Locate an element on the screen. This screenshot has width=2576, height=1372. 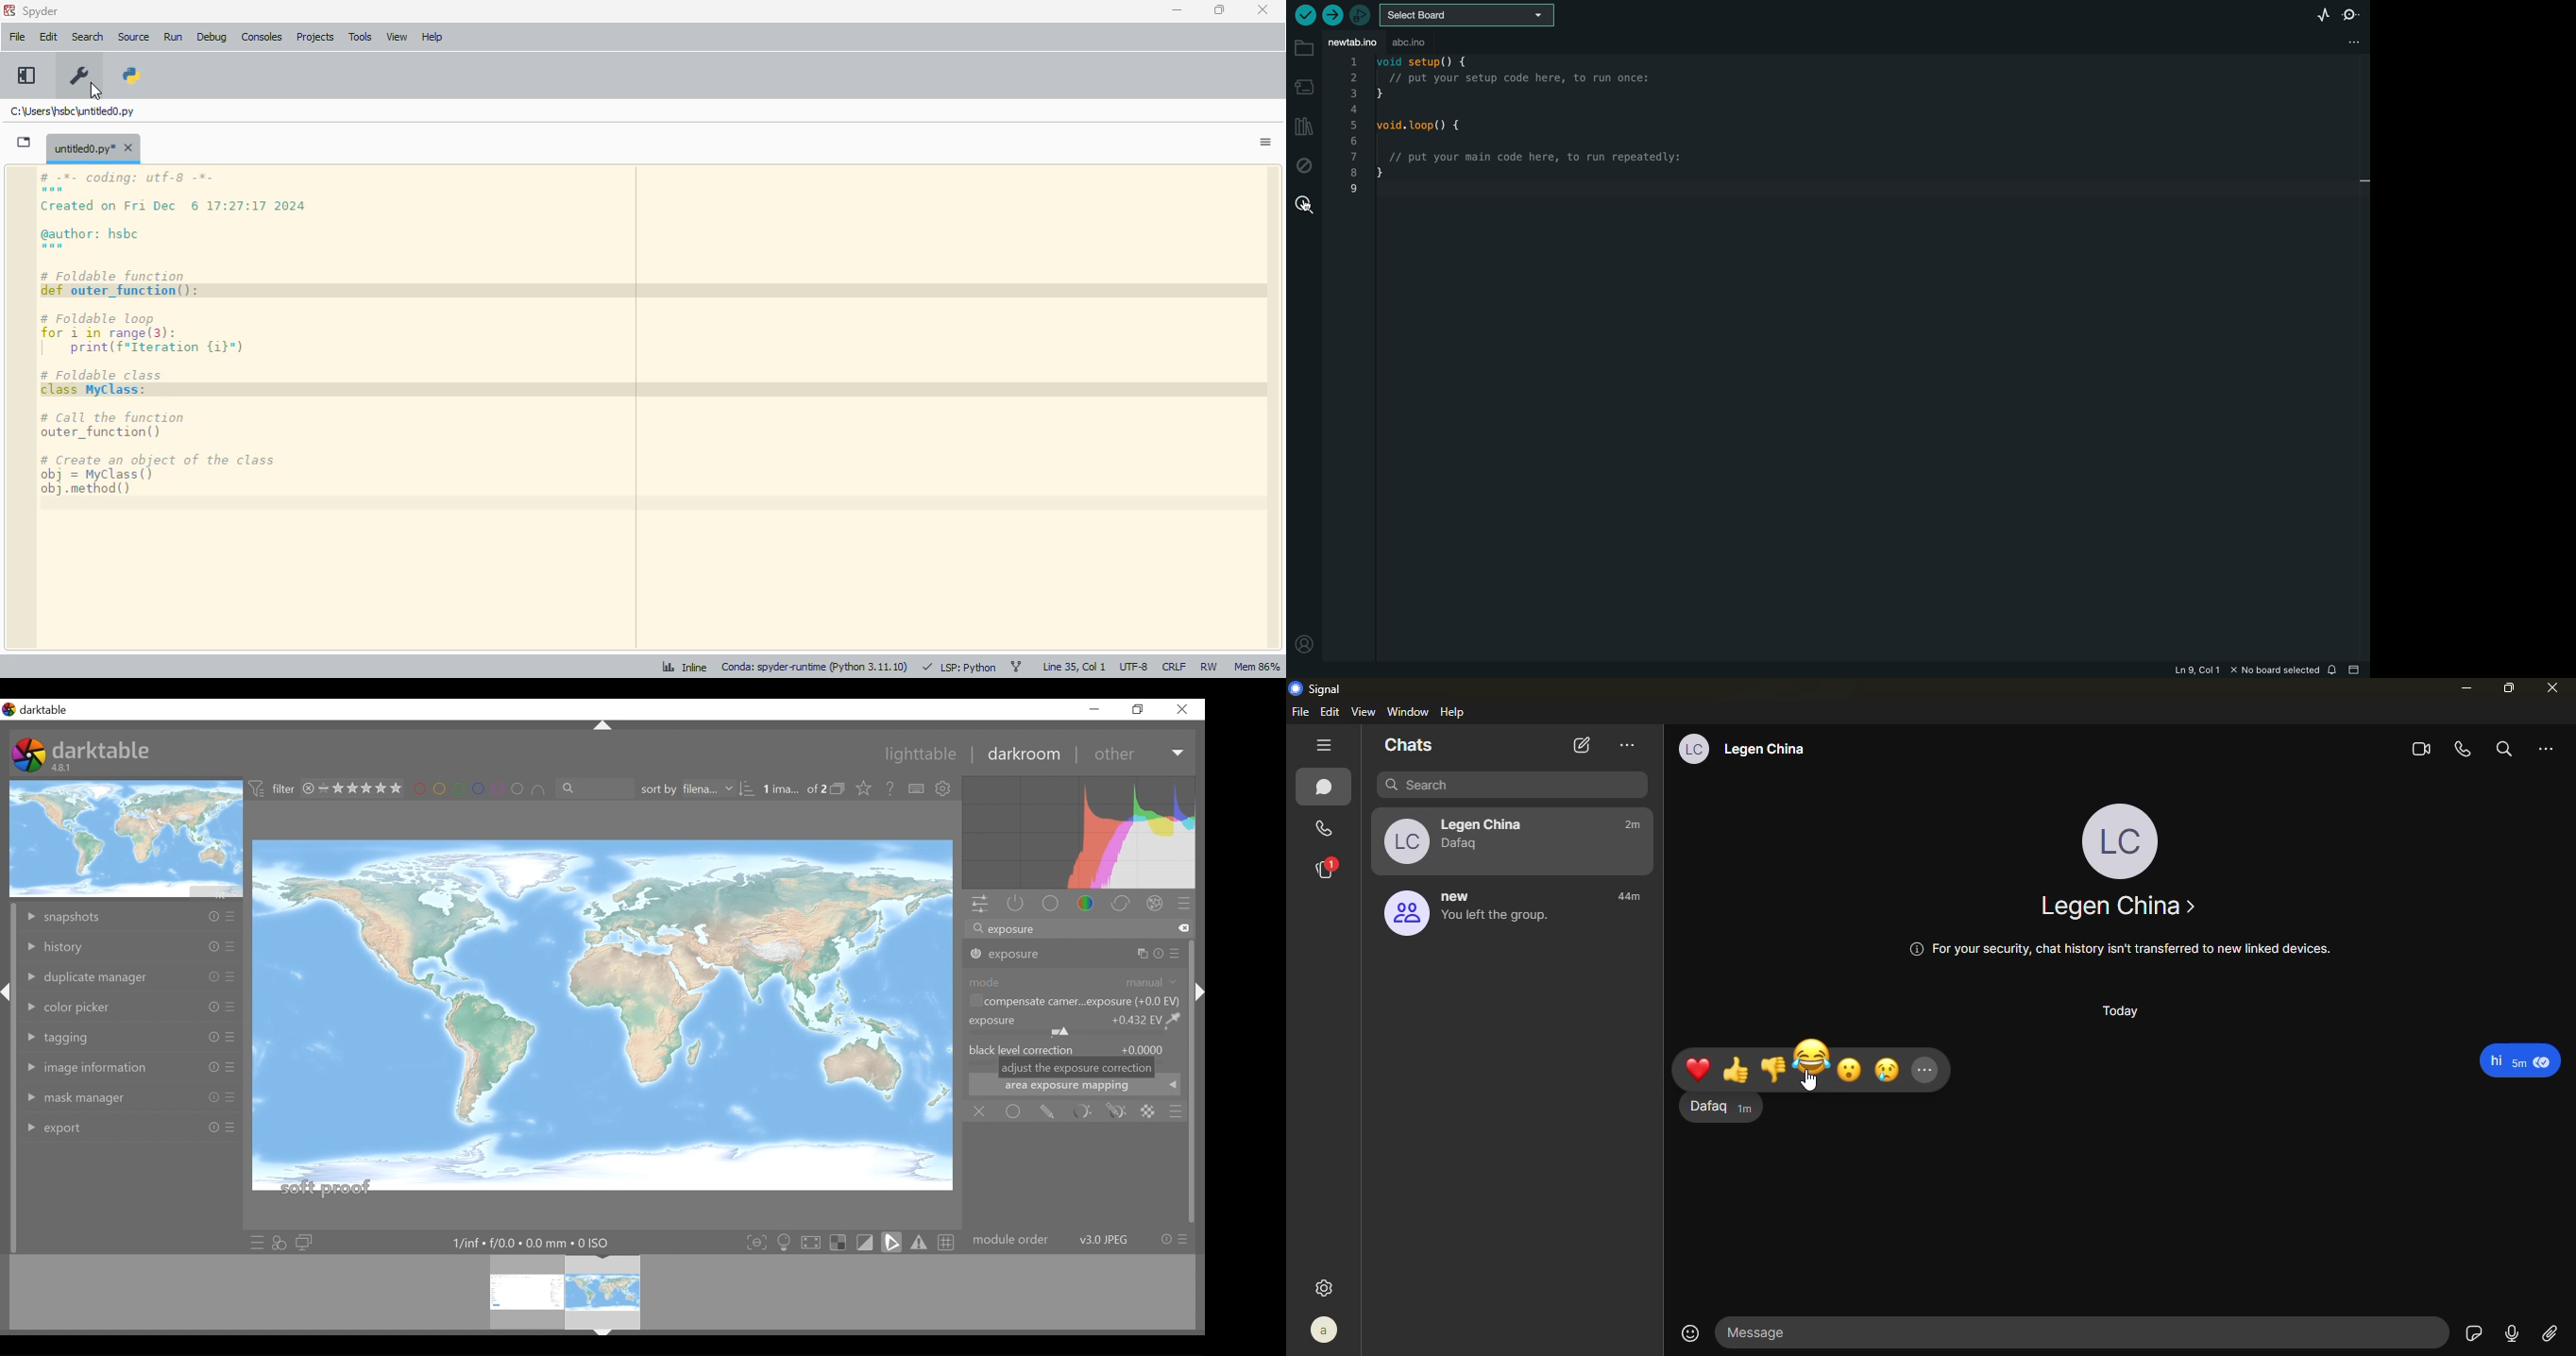
edit is located at coordinates (49, 37).